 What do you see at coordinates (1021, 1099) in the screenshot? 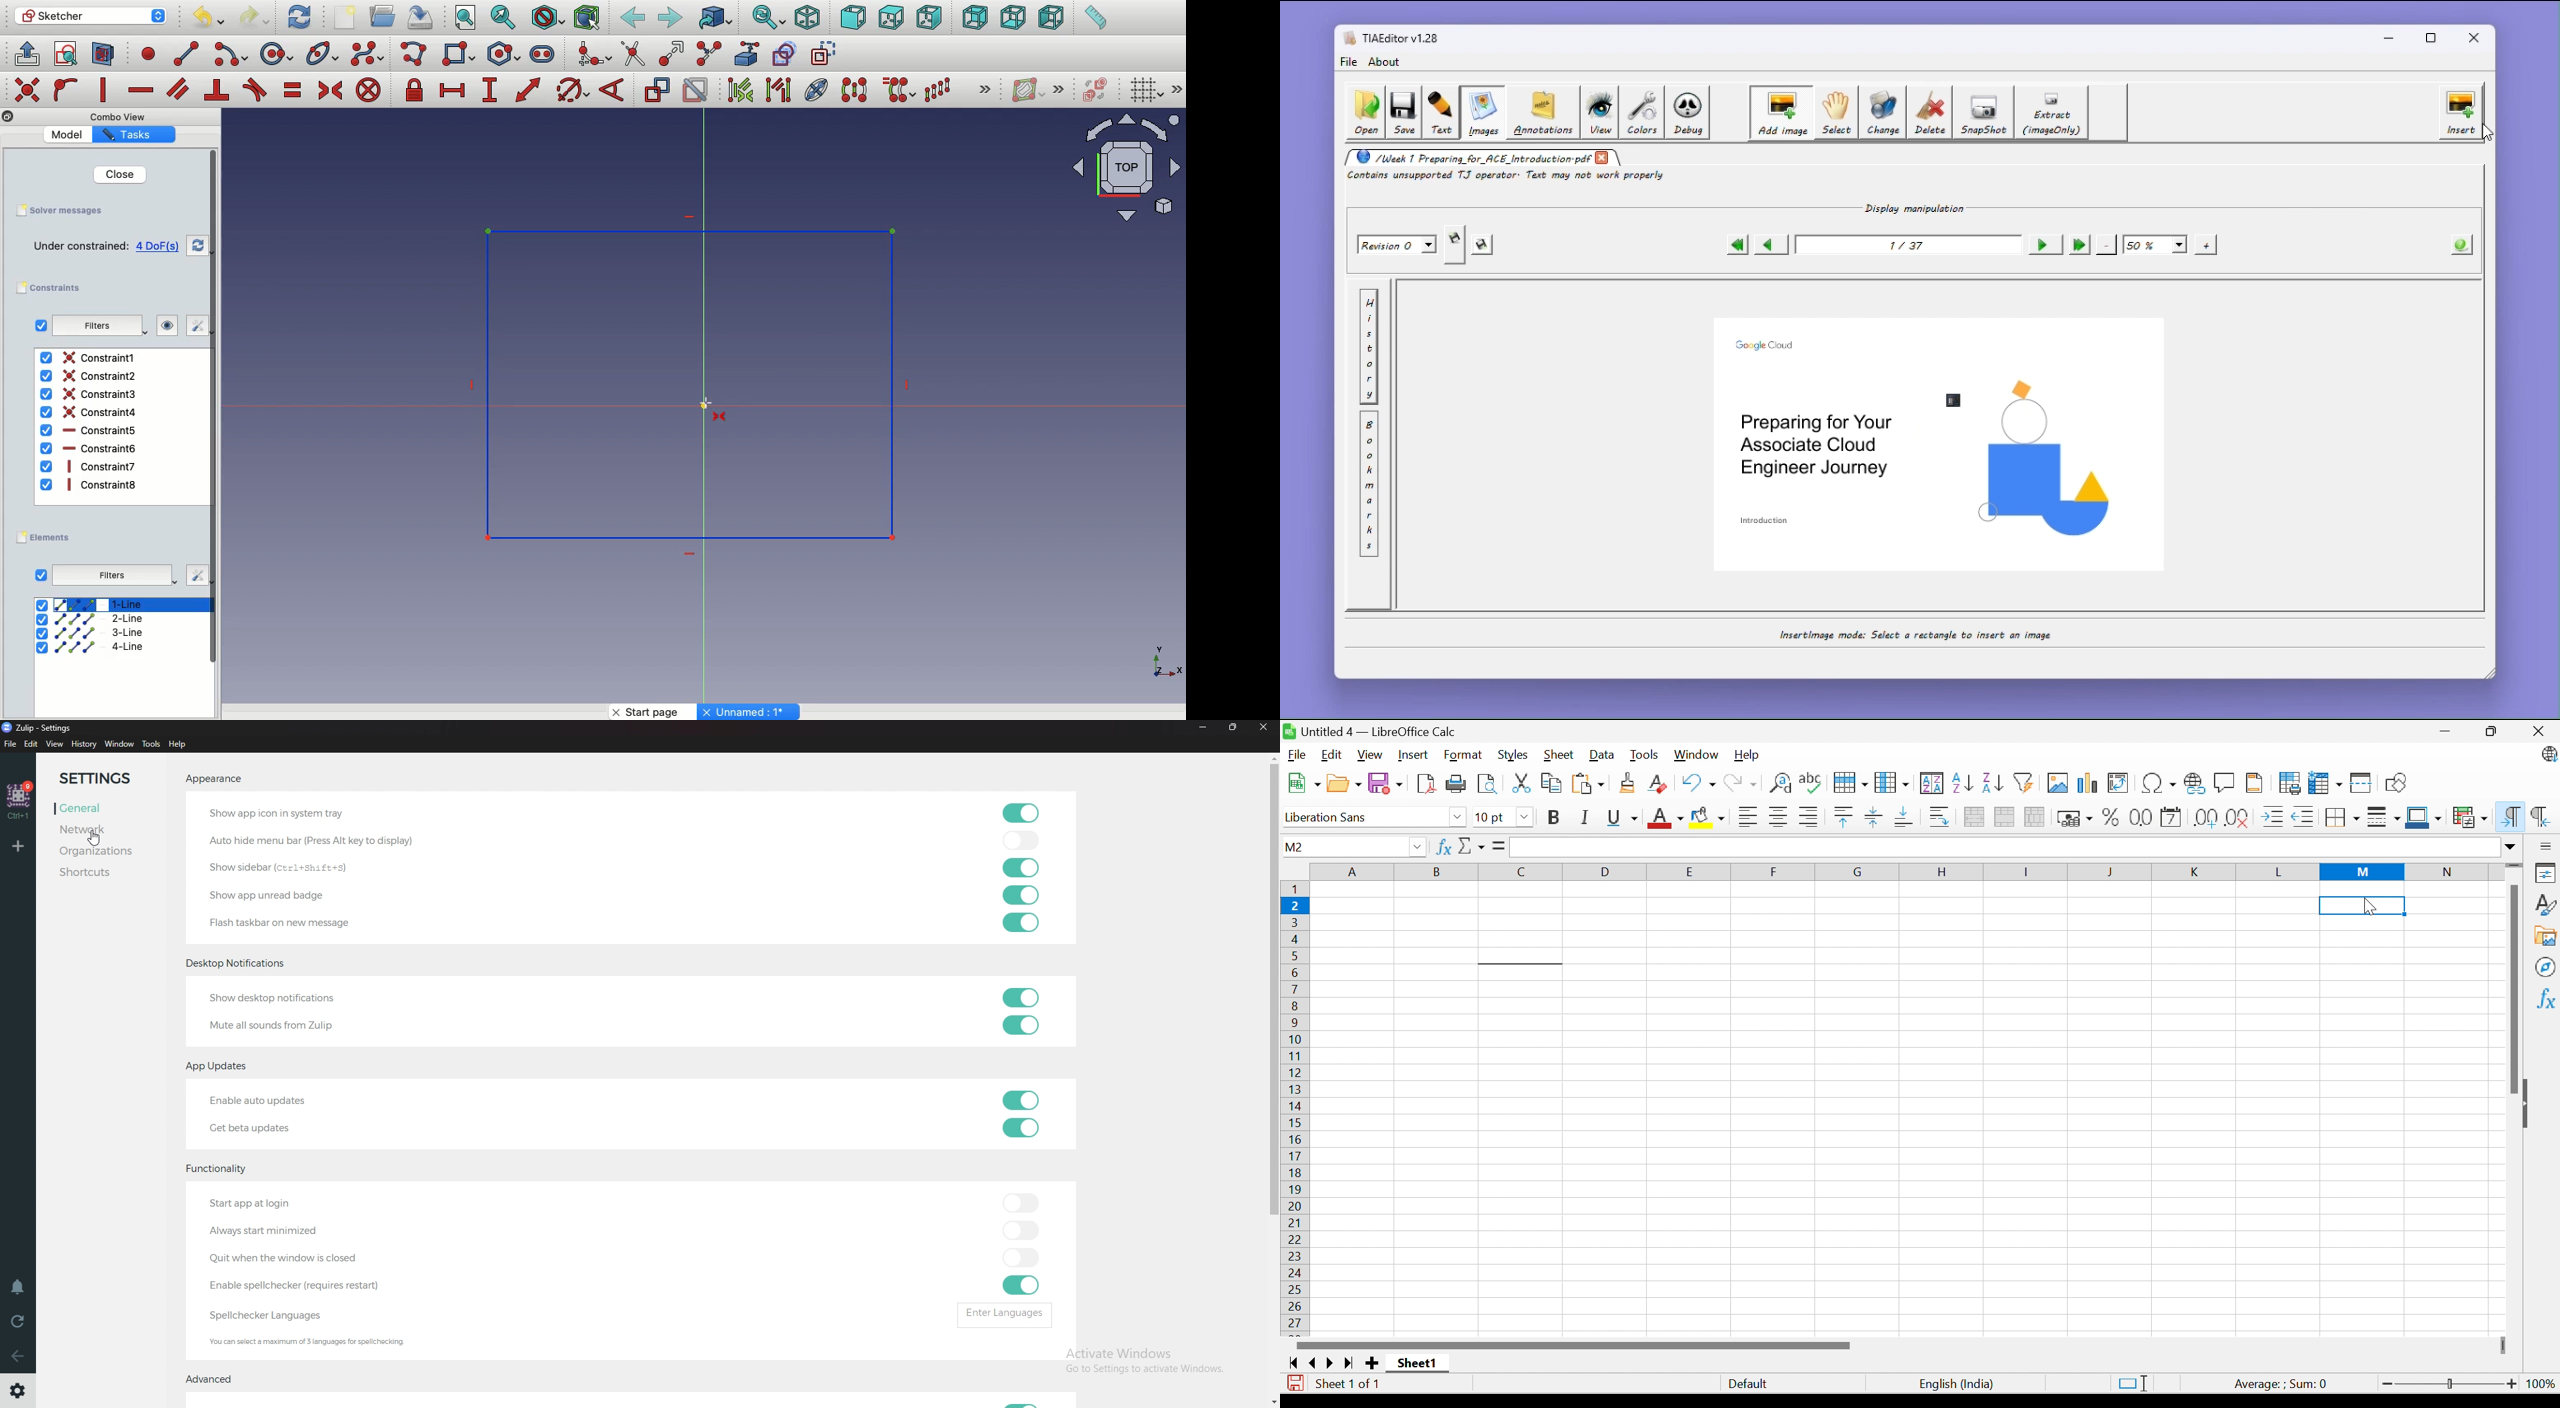
I see `toggle` at bounding box center [1021, 1099].